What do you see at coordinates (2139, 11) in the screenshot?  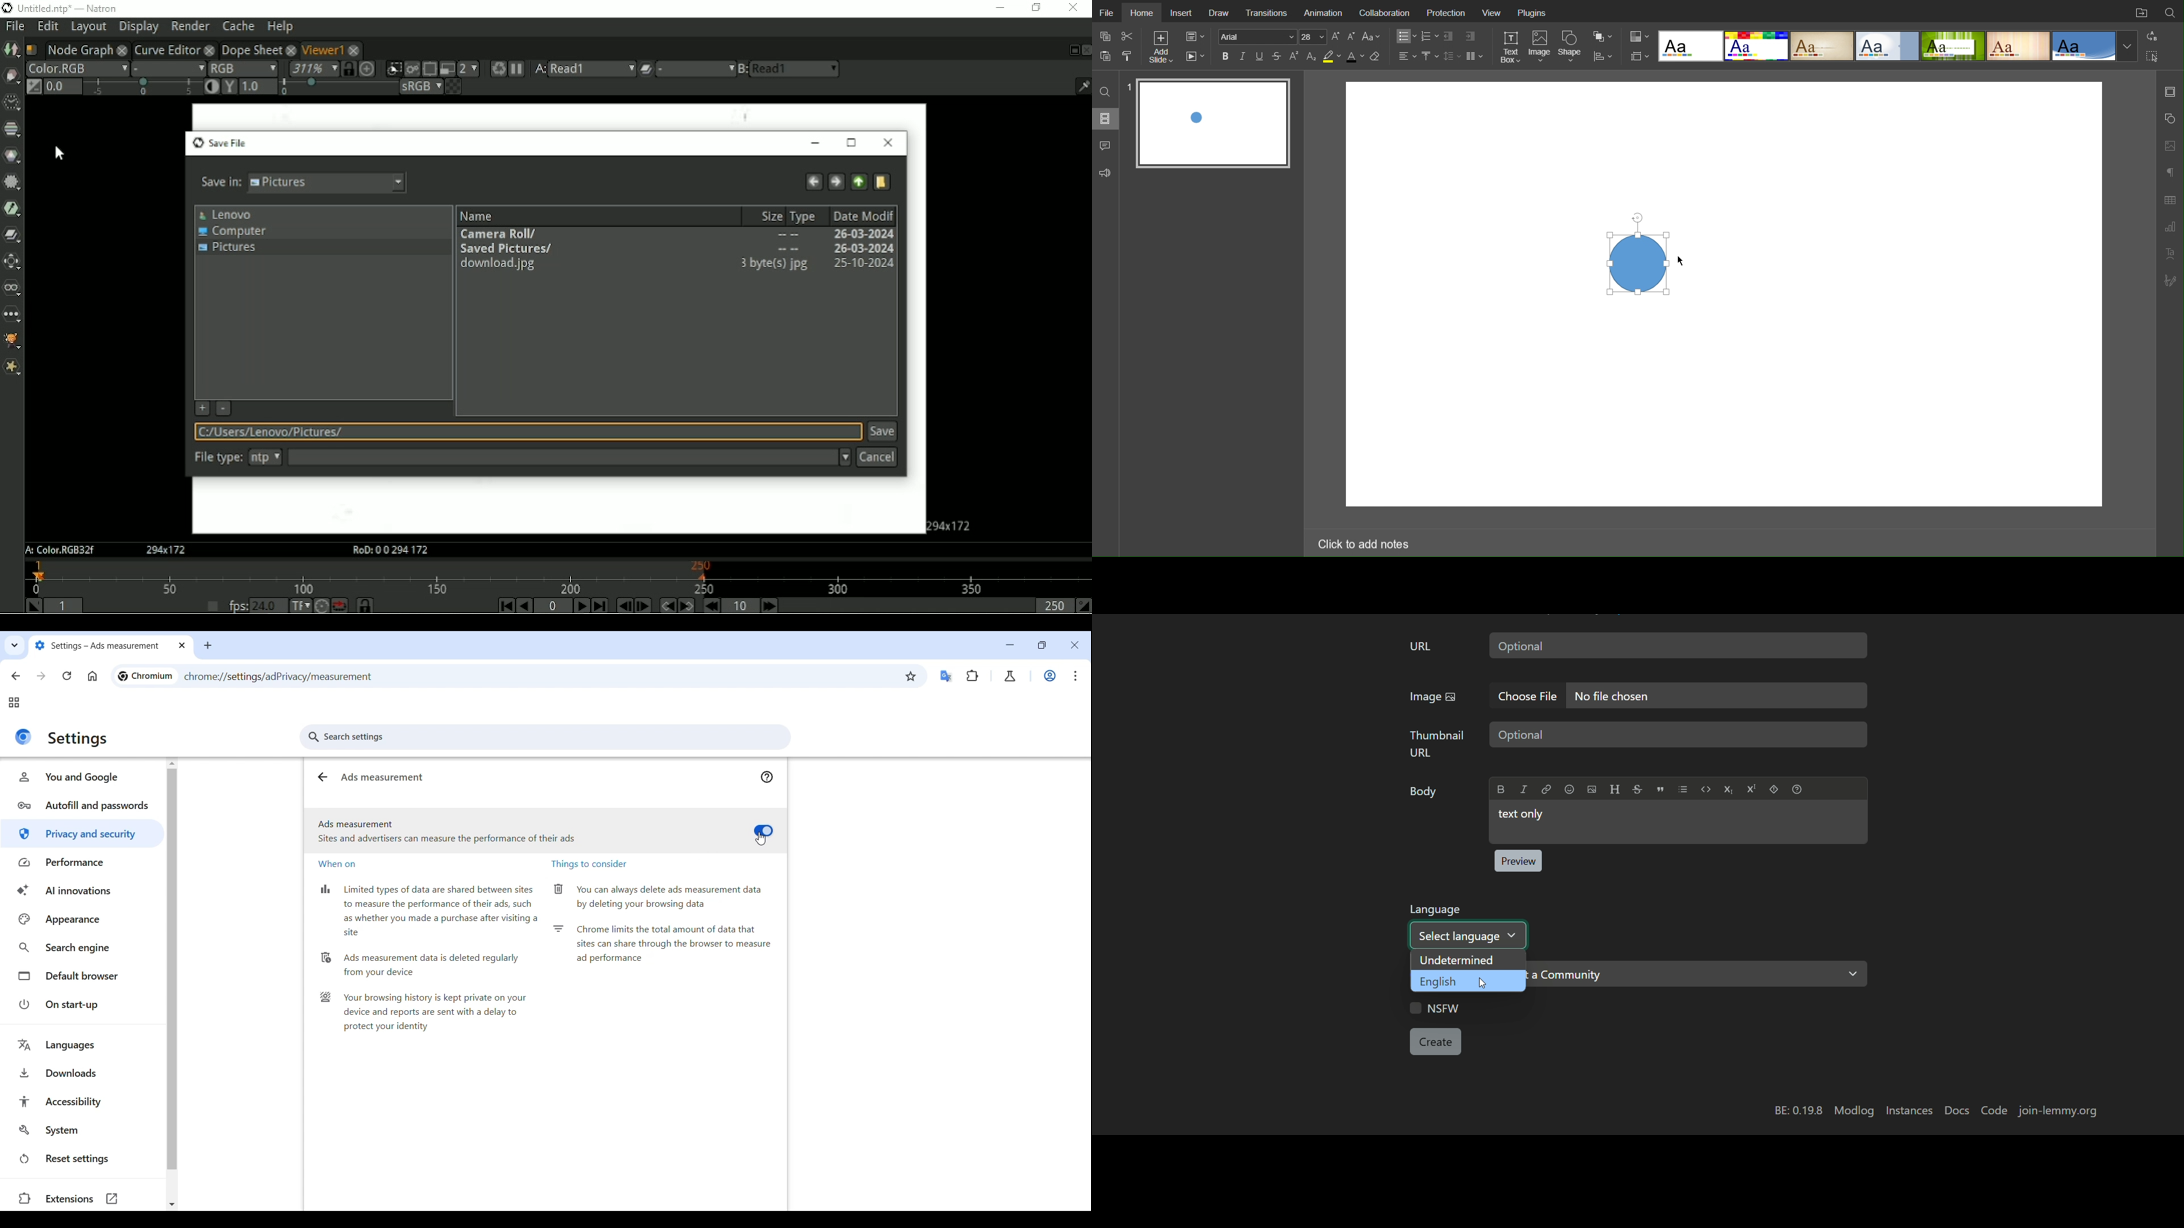 I see `Open File Location` at bounding box center [2139, 11].